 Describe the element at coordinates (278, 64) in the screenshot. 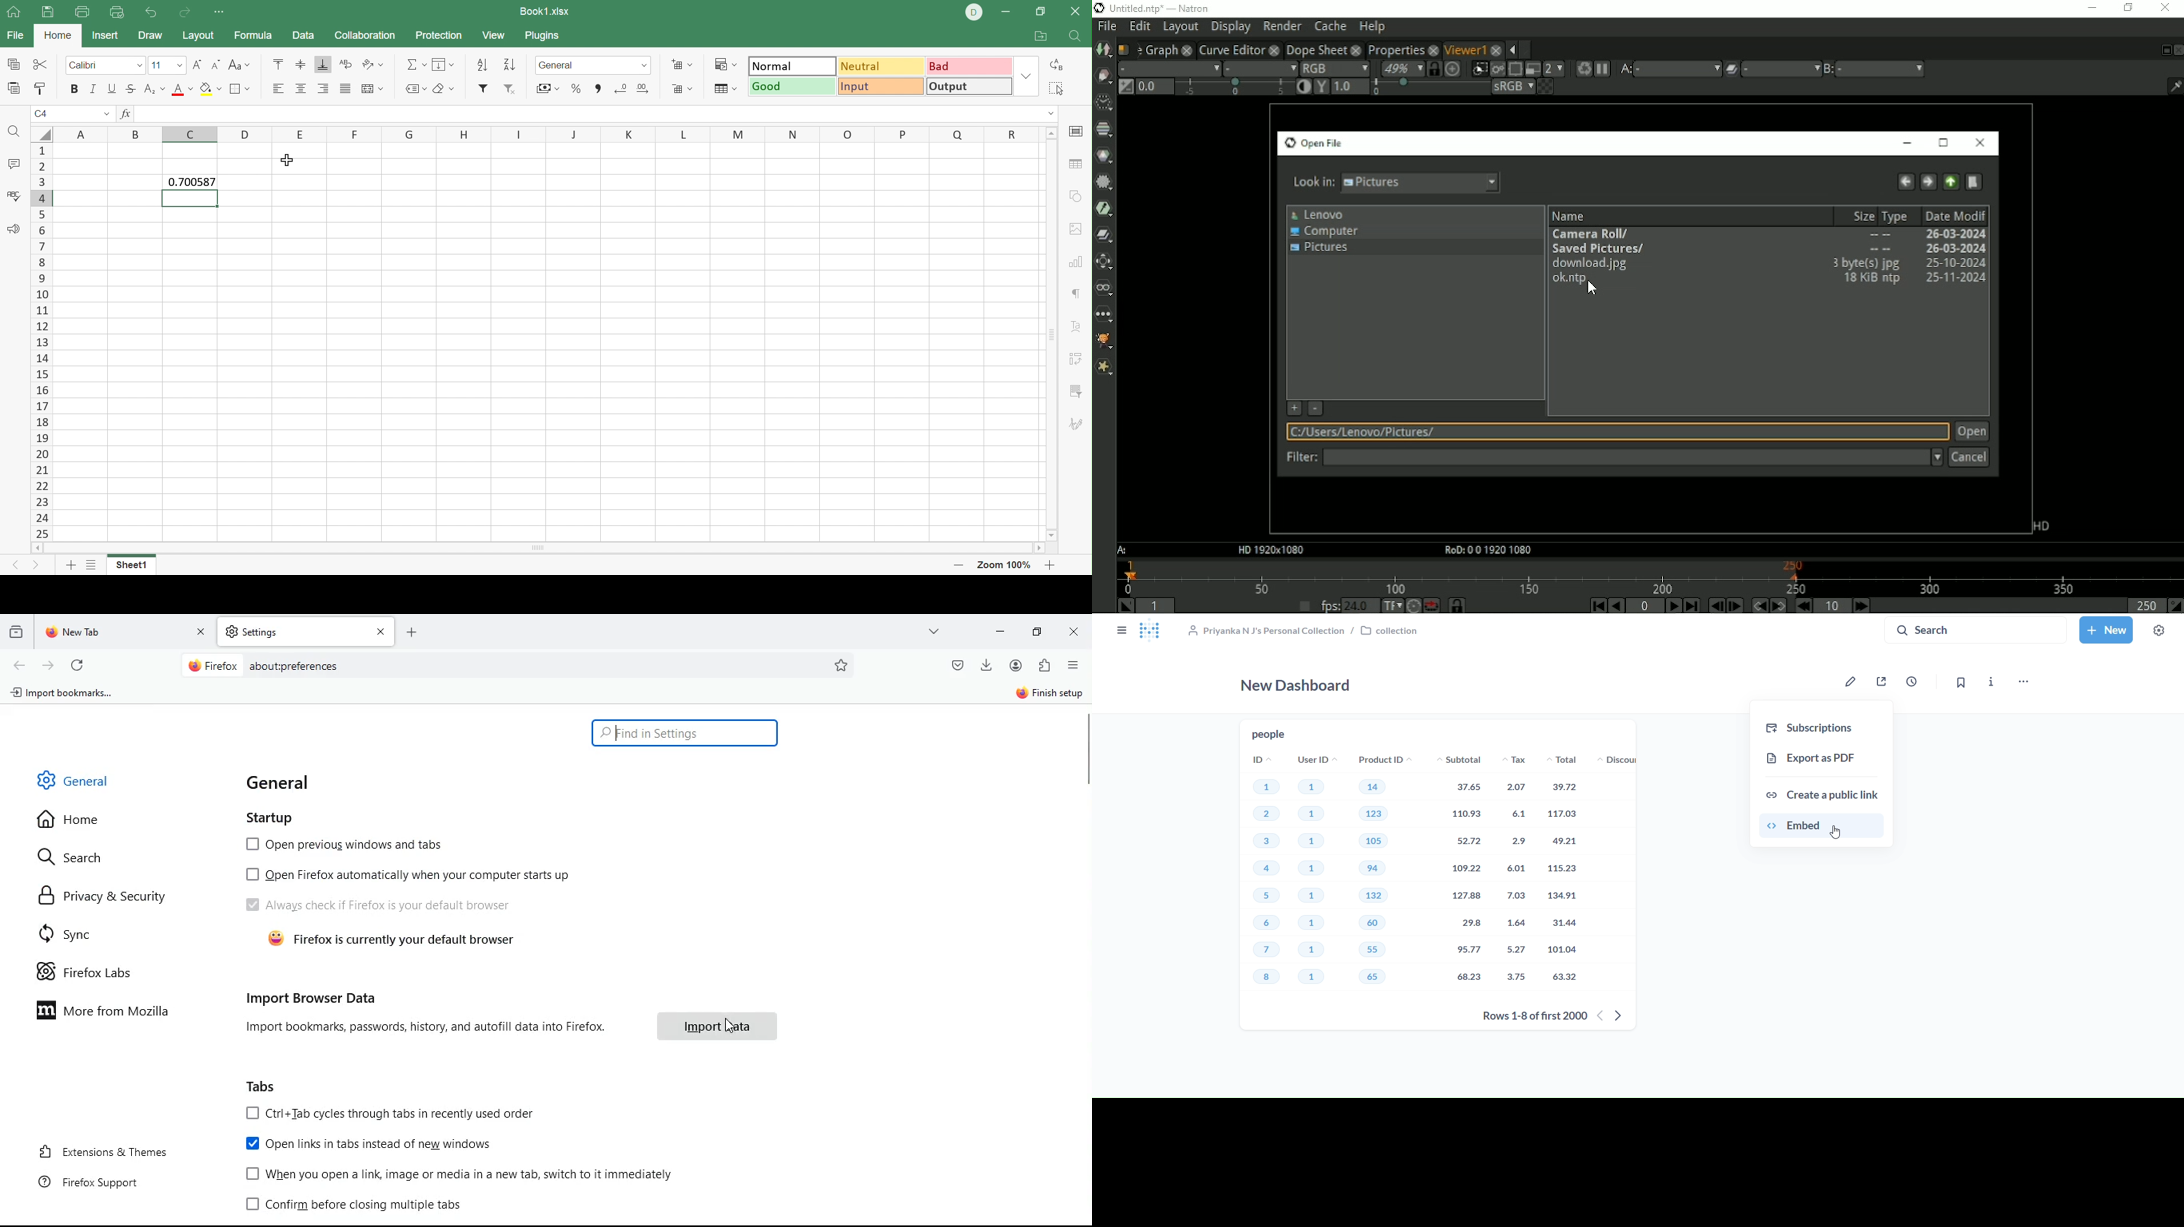

I see `Align top` at that location.